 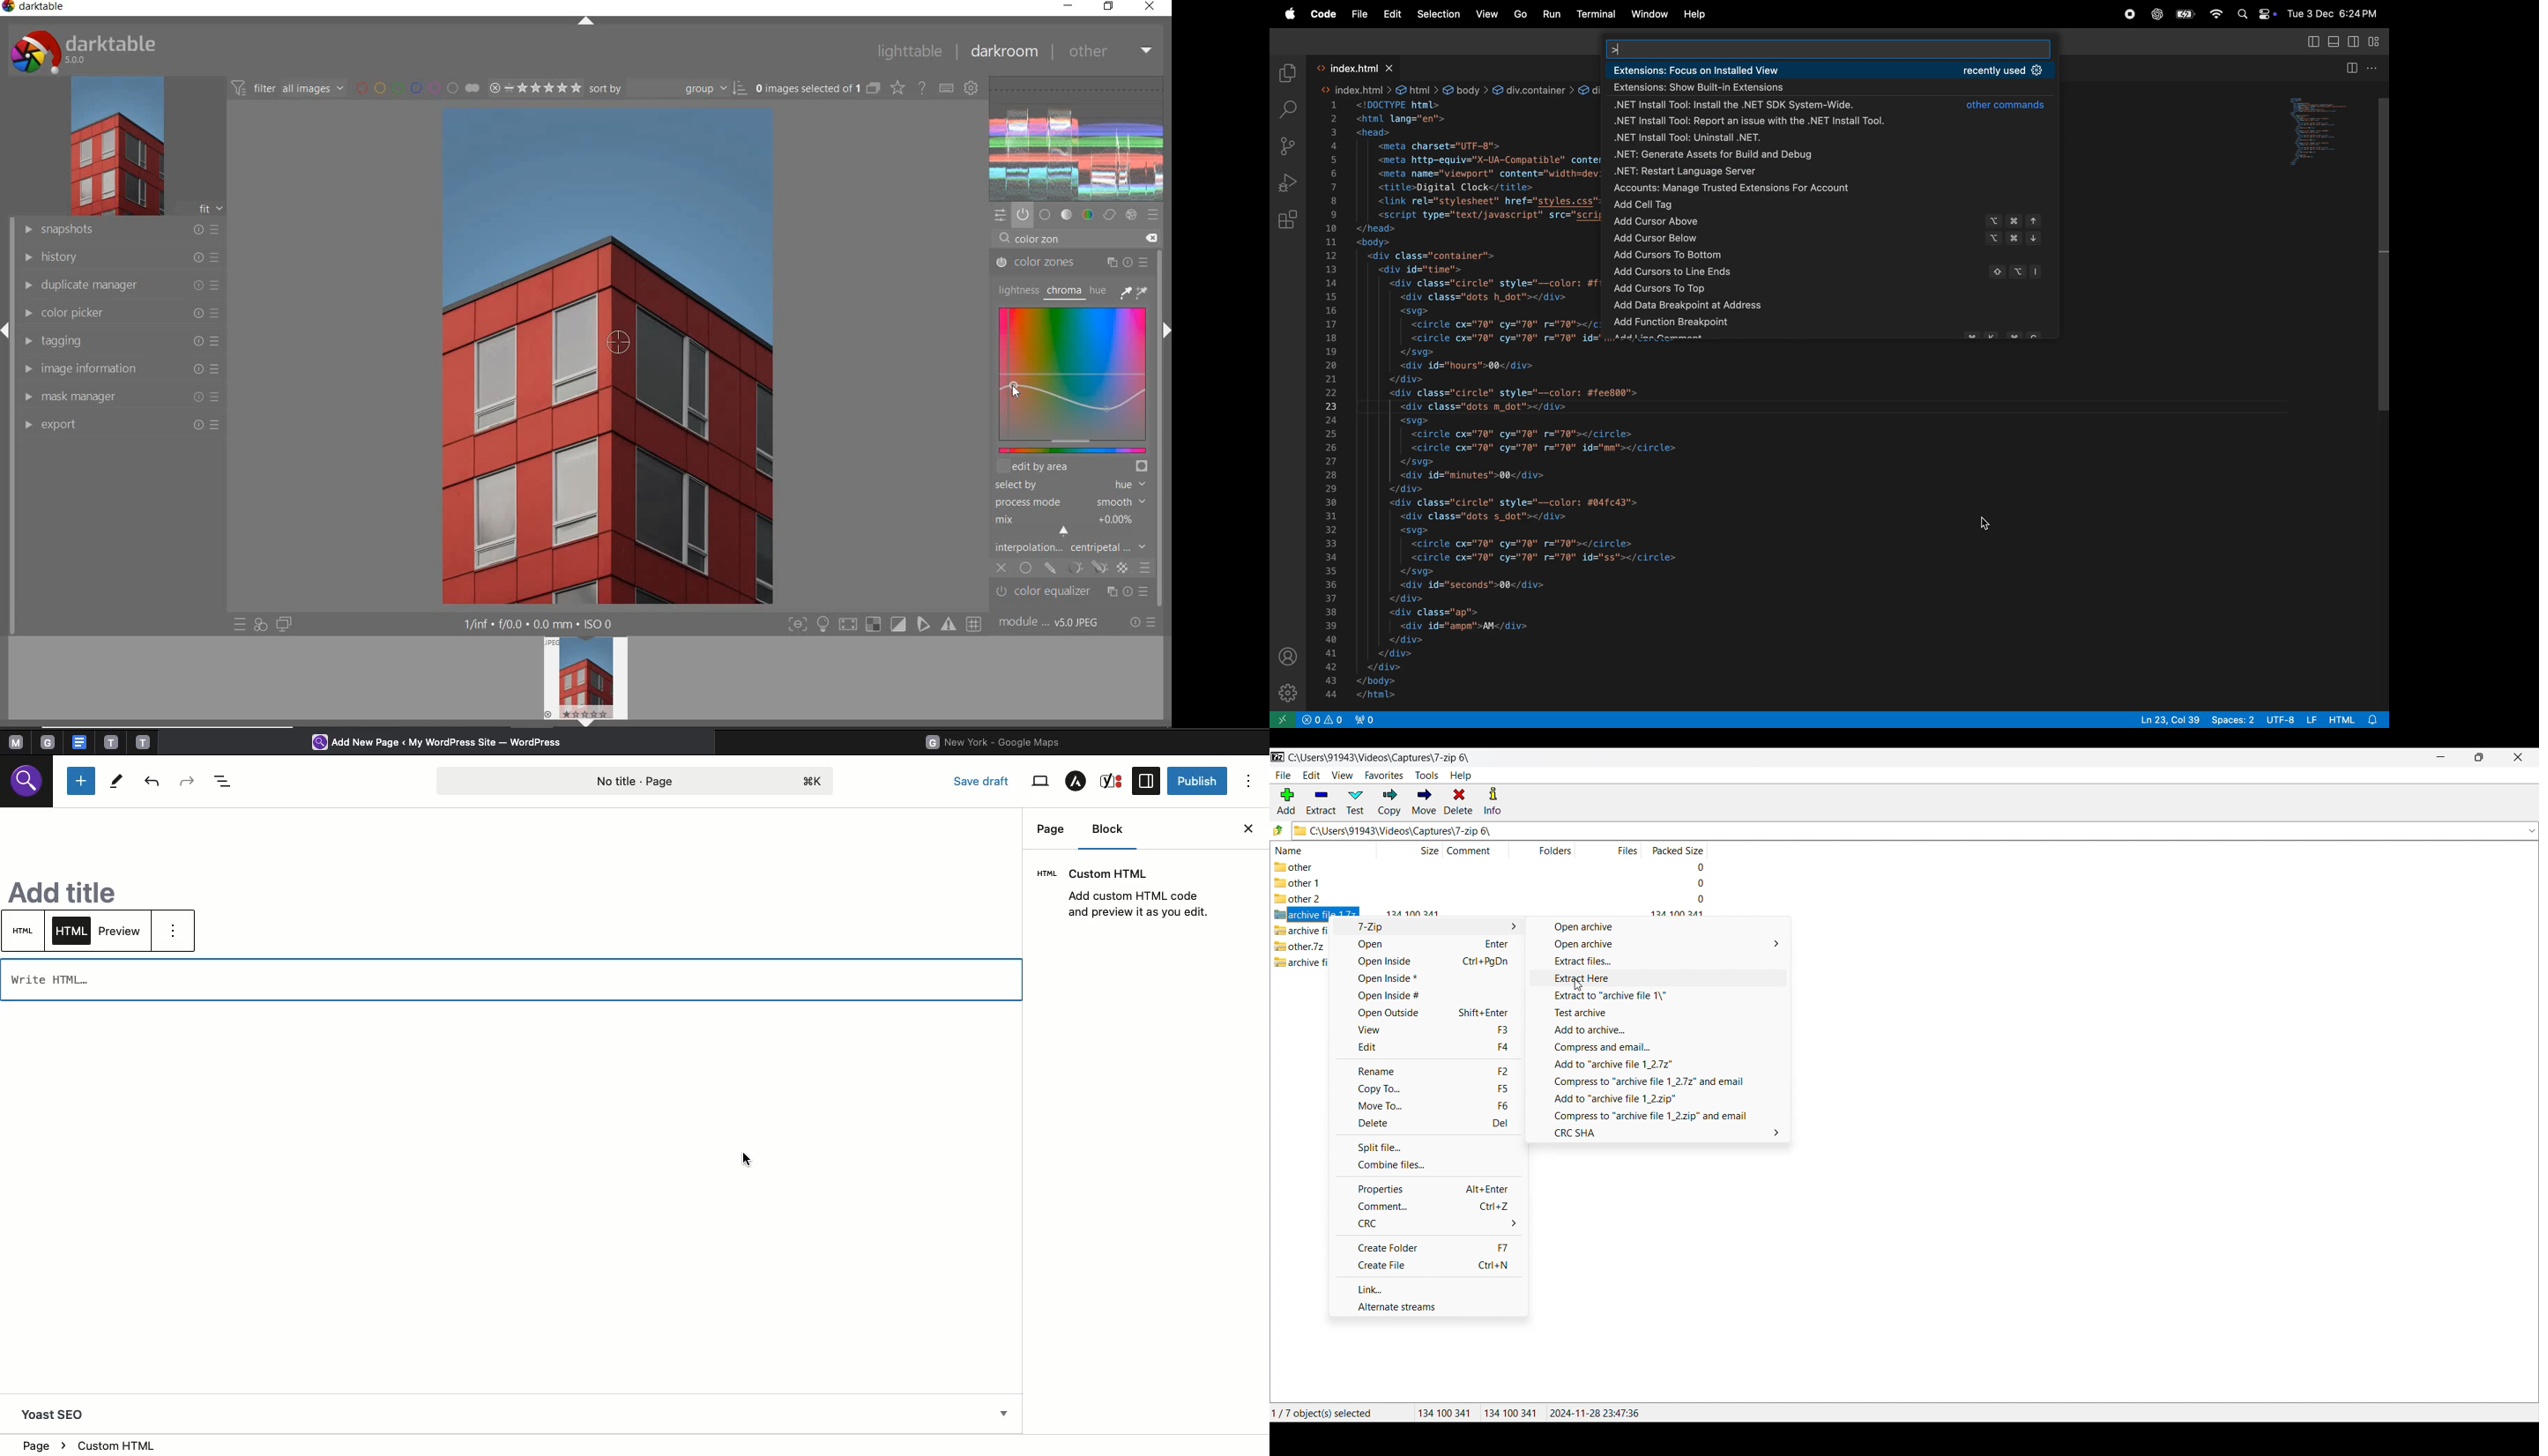 What do you see at coordinates (117, 287) in the screenshot?
I see `duplicate manager` at bounding box center [117, 287].